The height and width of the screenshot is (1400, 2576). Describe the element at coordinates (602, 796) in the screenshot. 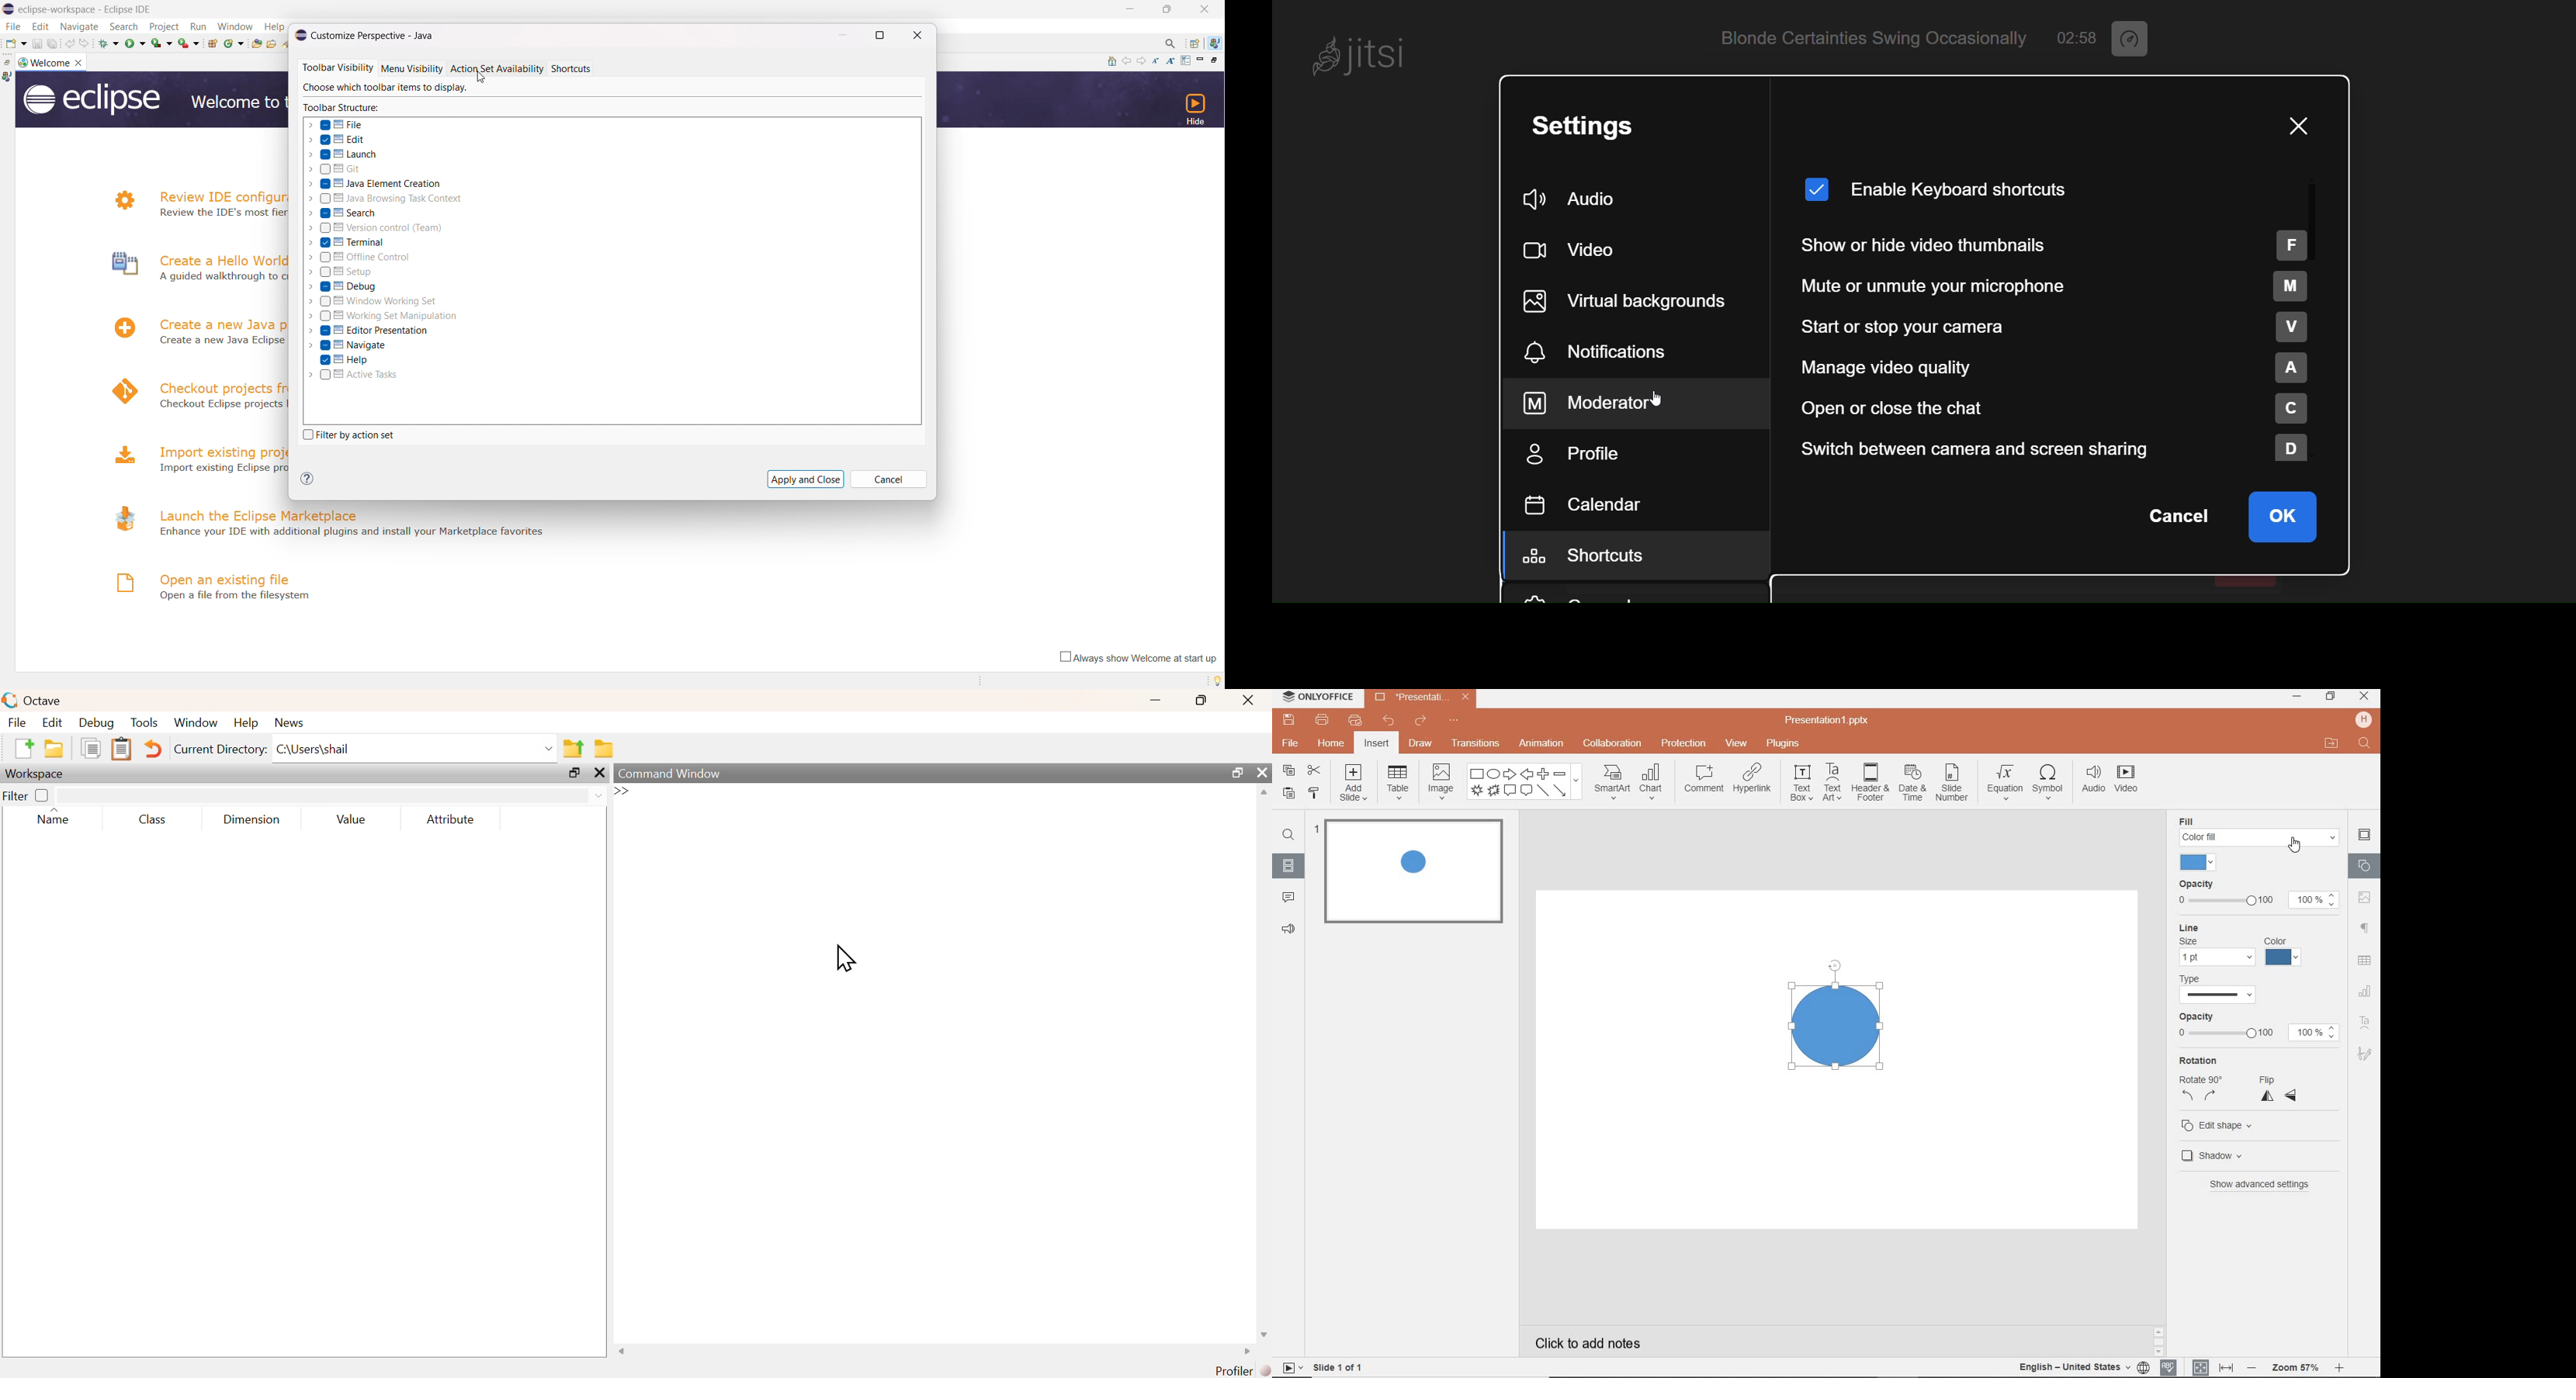

I see `dropdown` at that location.